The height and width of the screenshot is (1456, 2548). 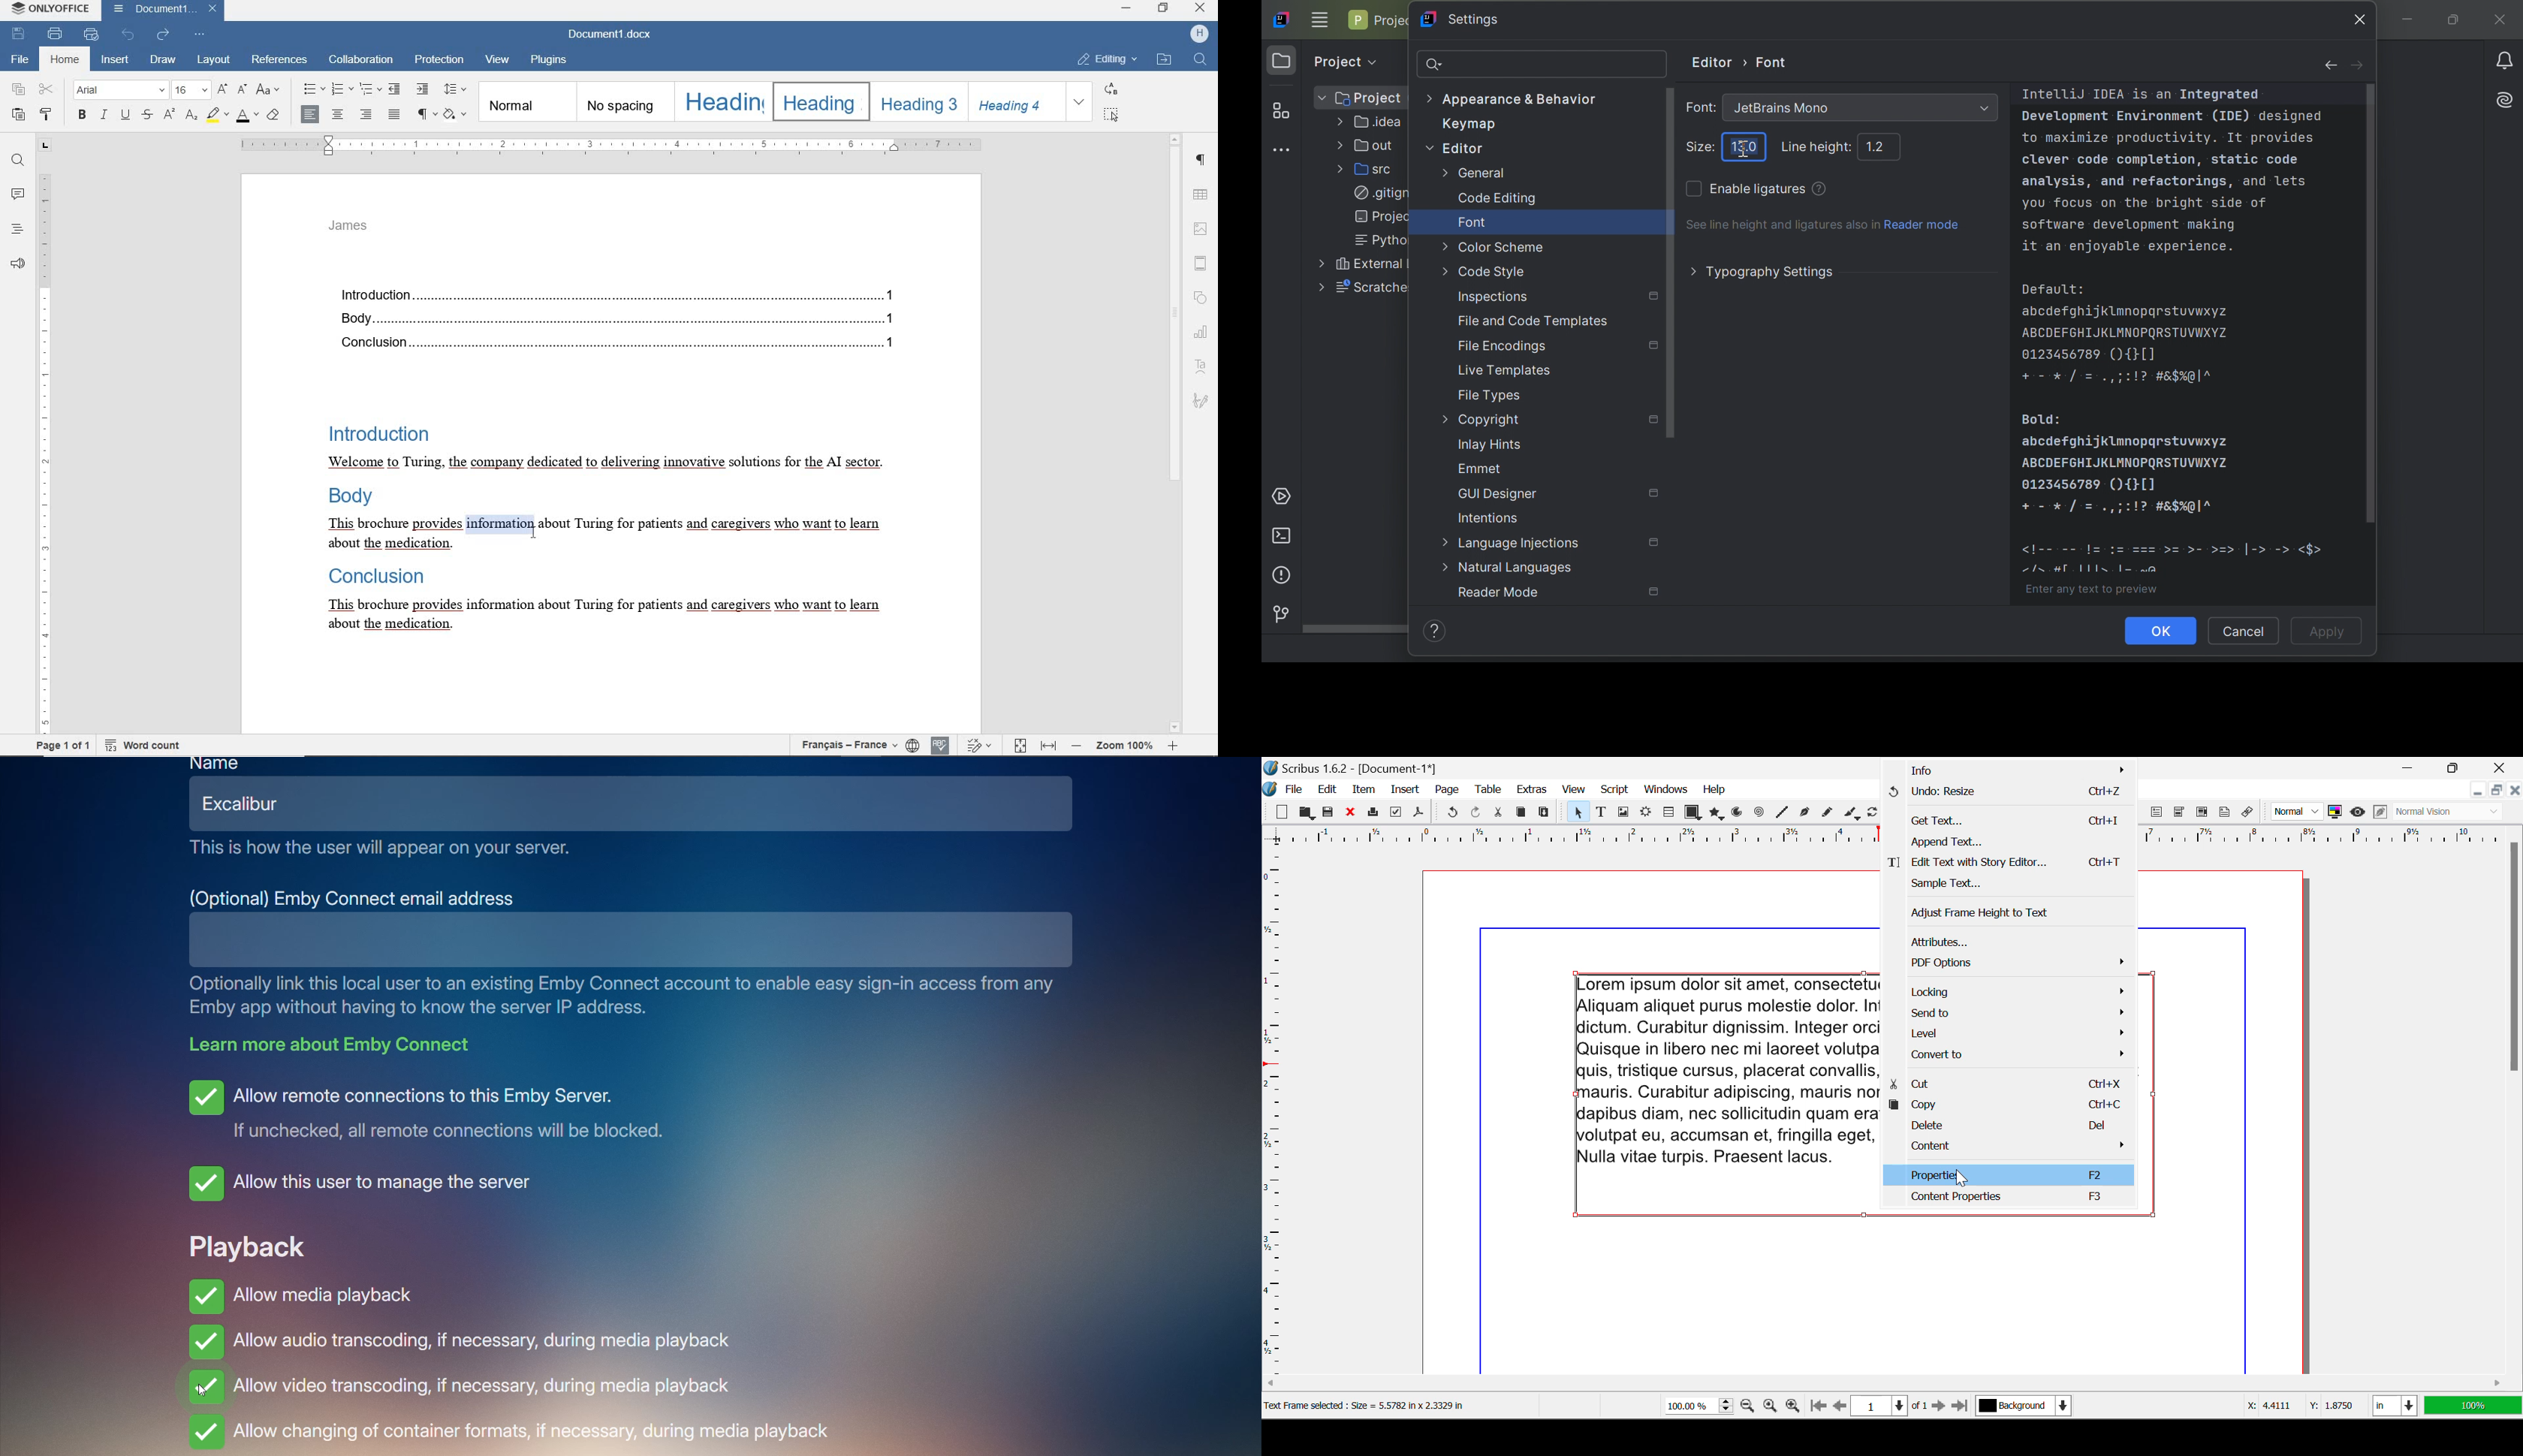 I want to click on Spirals, so click(x=1758, y=813).